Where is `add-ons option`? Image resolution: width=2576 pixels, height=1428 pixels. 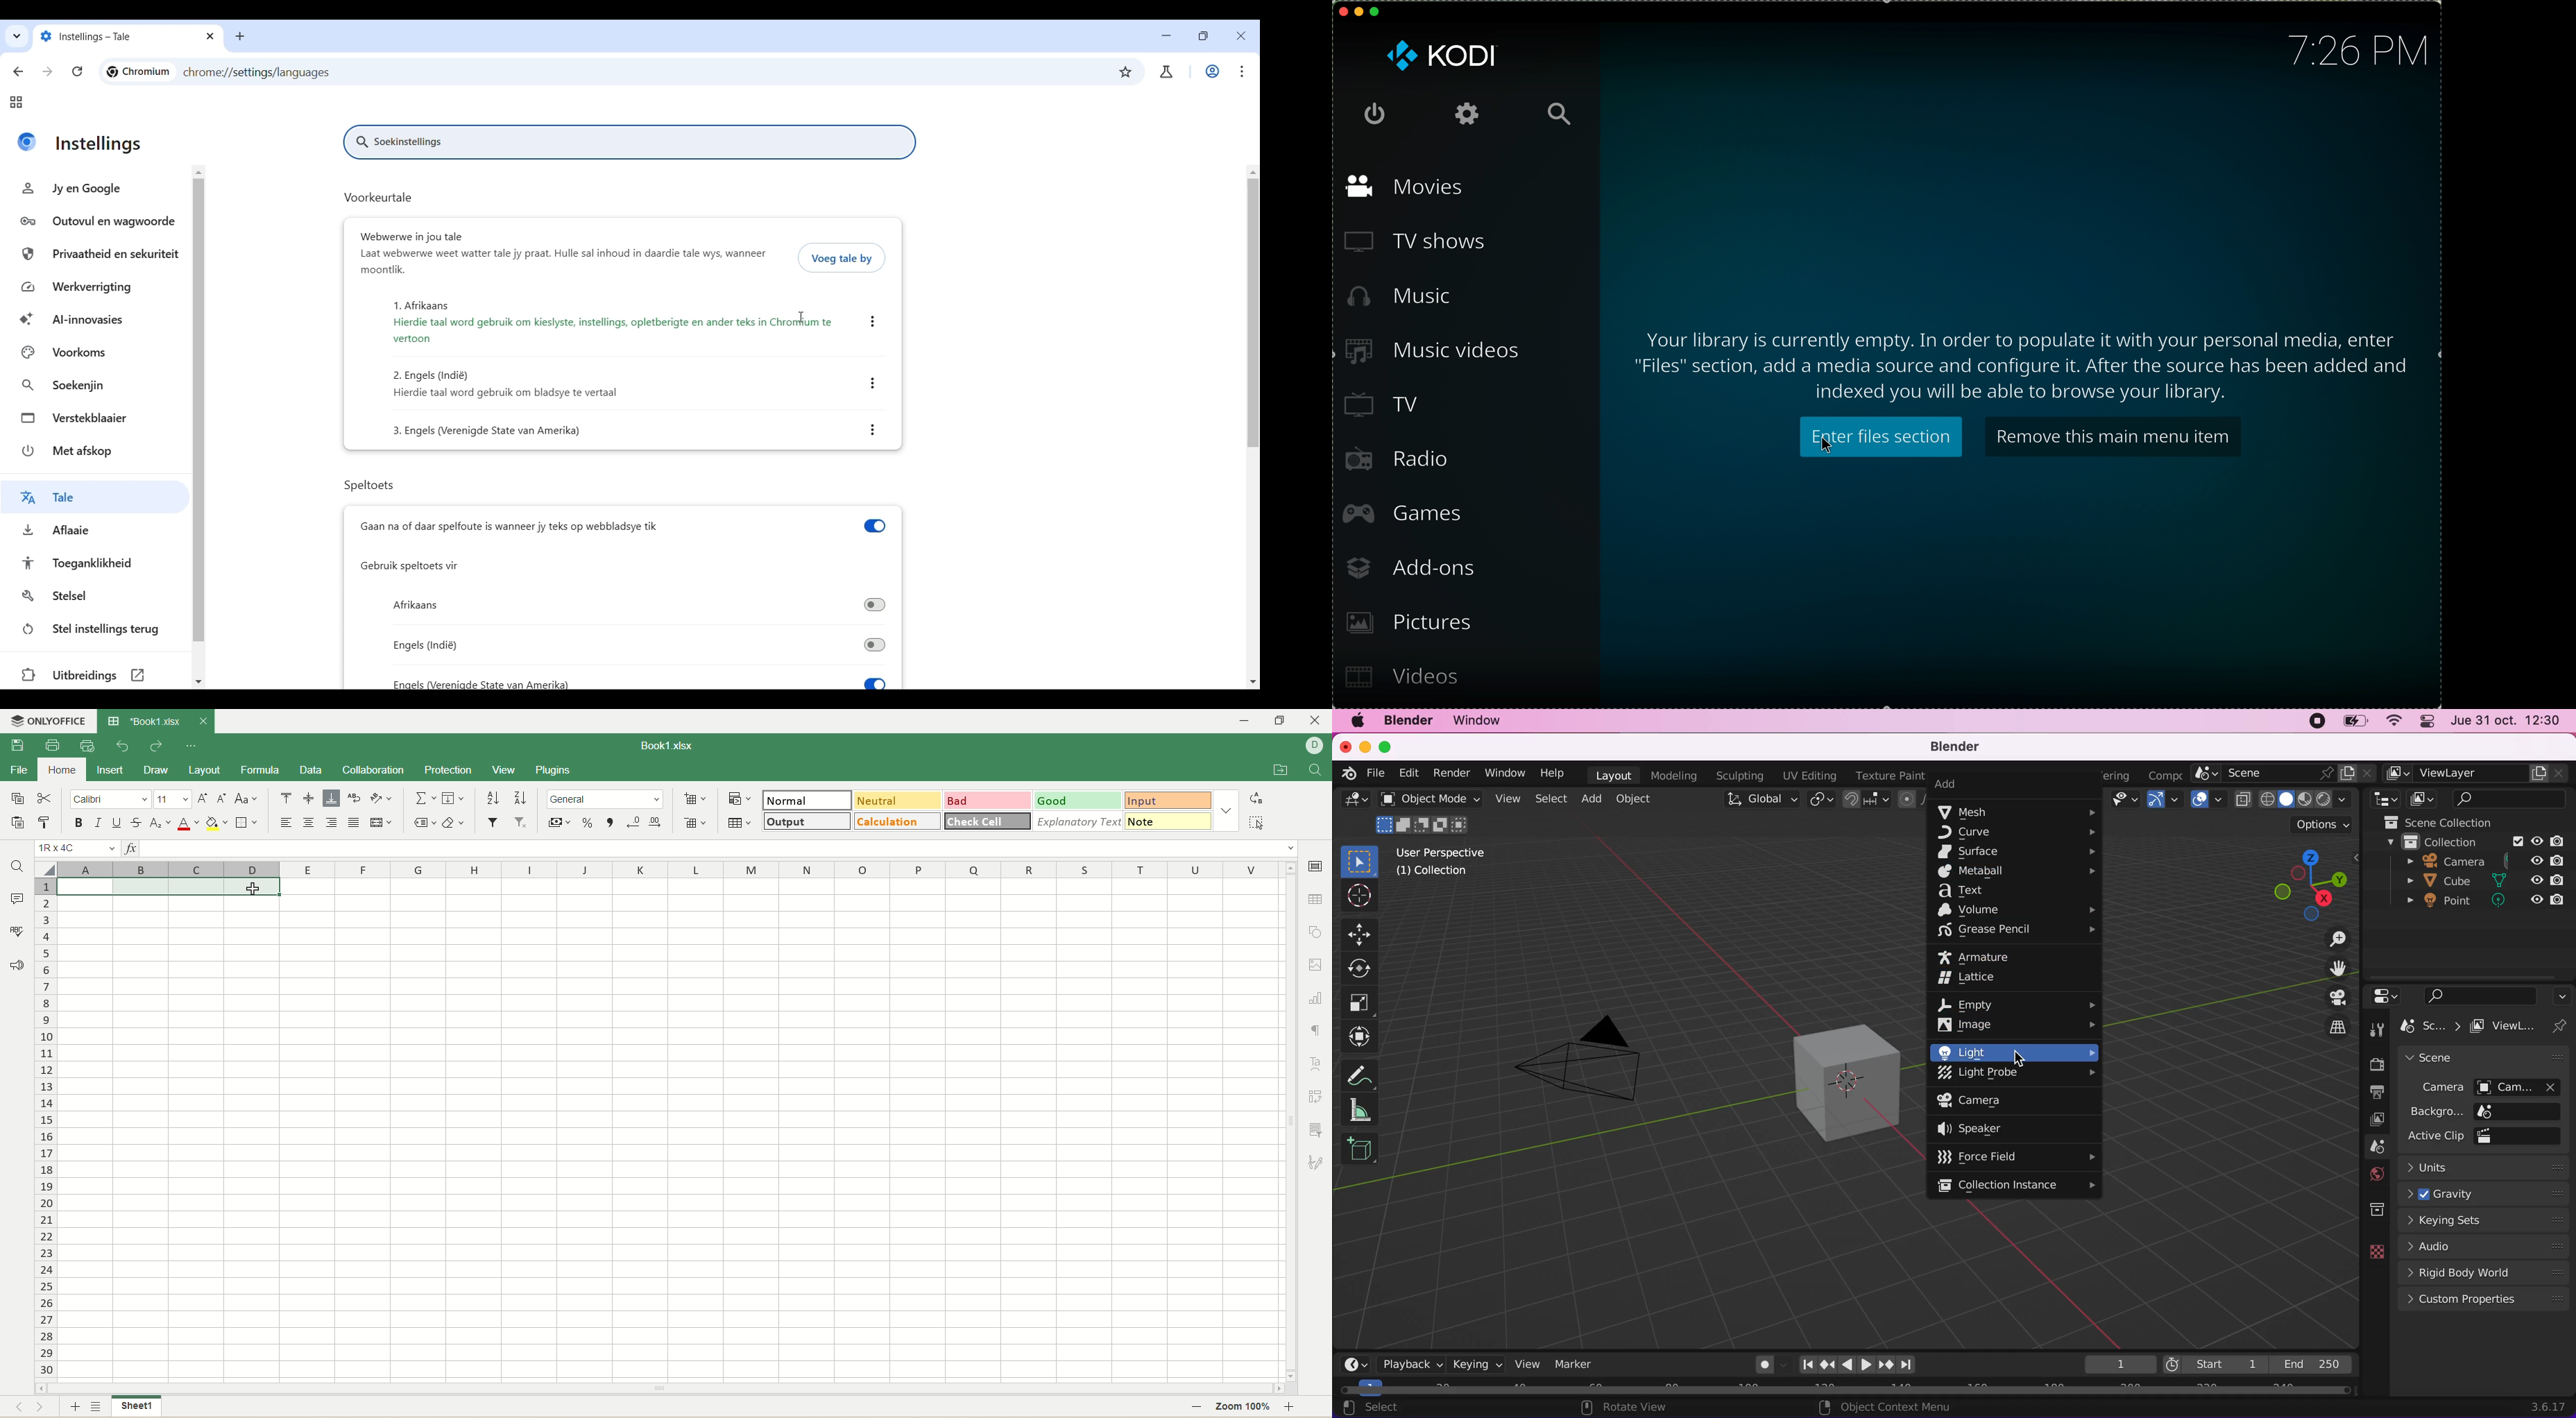 add-ons option is located at coordinates (1410, 569).